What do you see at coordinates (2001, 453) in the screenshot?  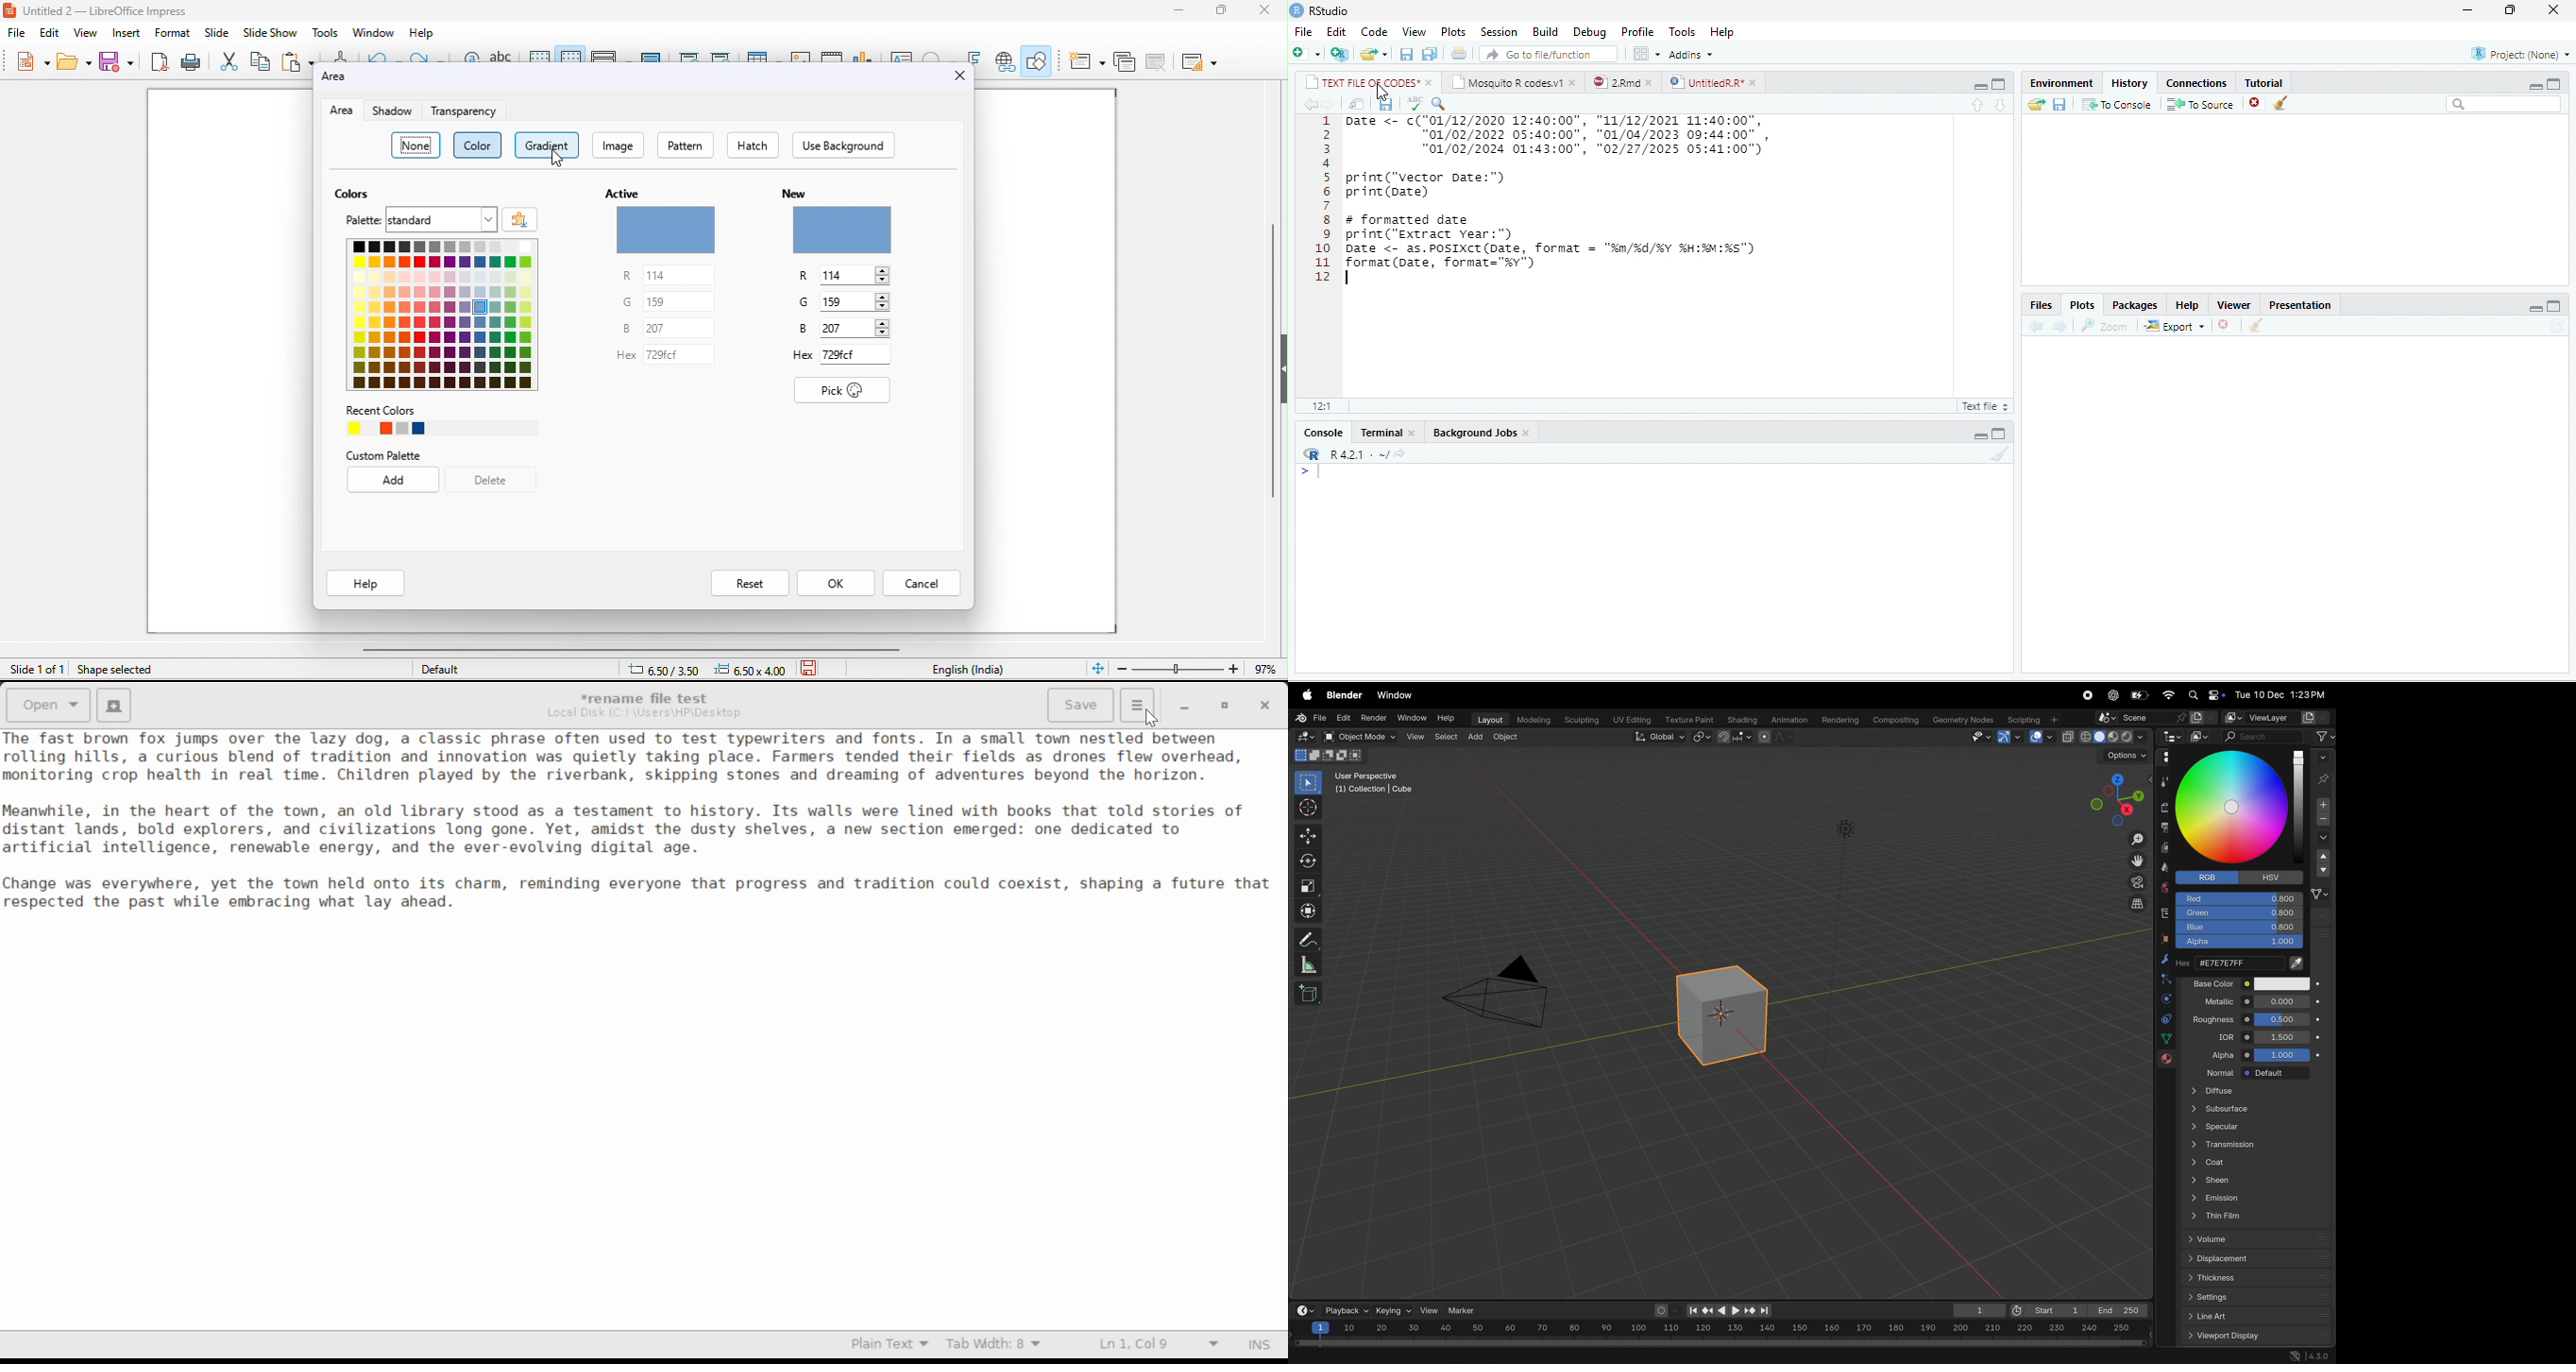 I see `clear` at bounding box center [2001, 453].